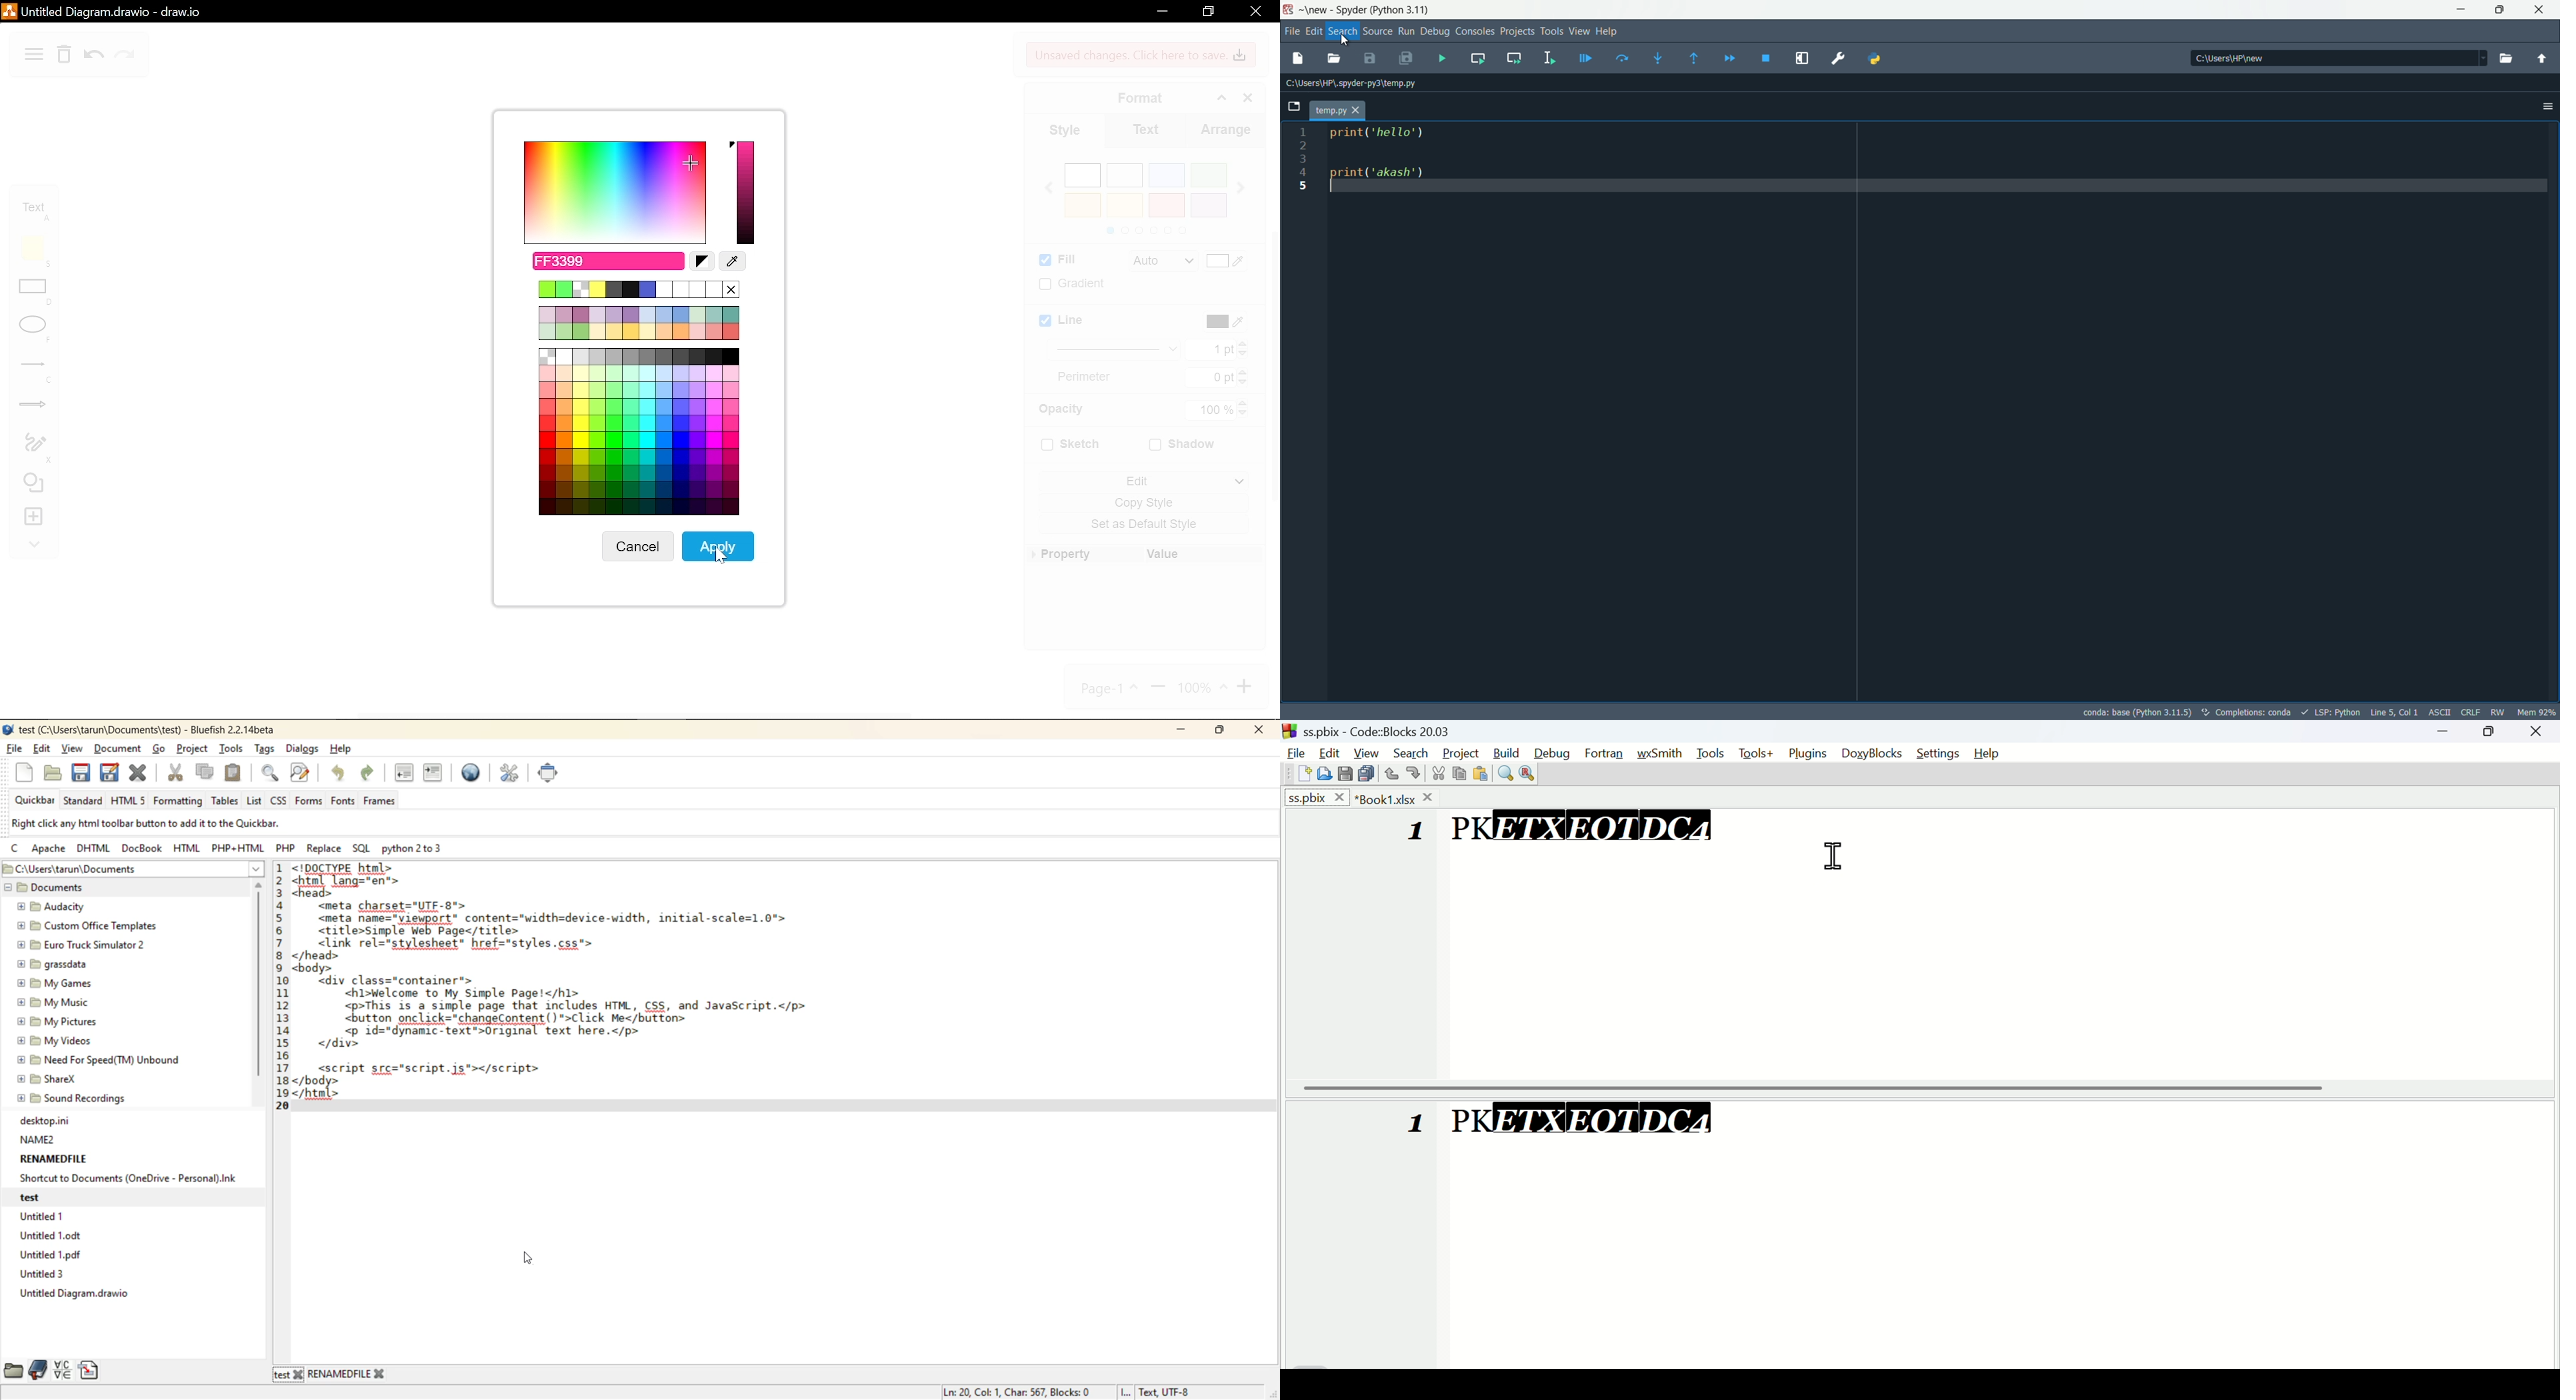 The image size is (2576, 1400). Describe the element at coordinates (1579, 31) in the screenshot. I see `View Menu` at that location.